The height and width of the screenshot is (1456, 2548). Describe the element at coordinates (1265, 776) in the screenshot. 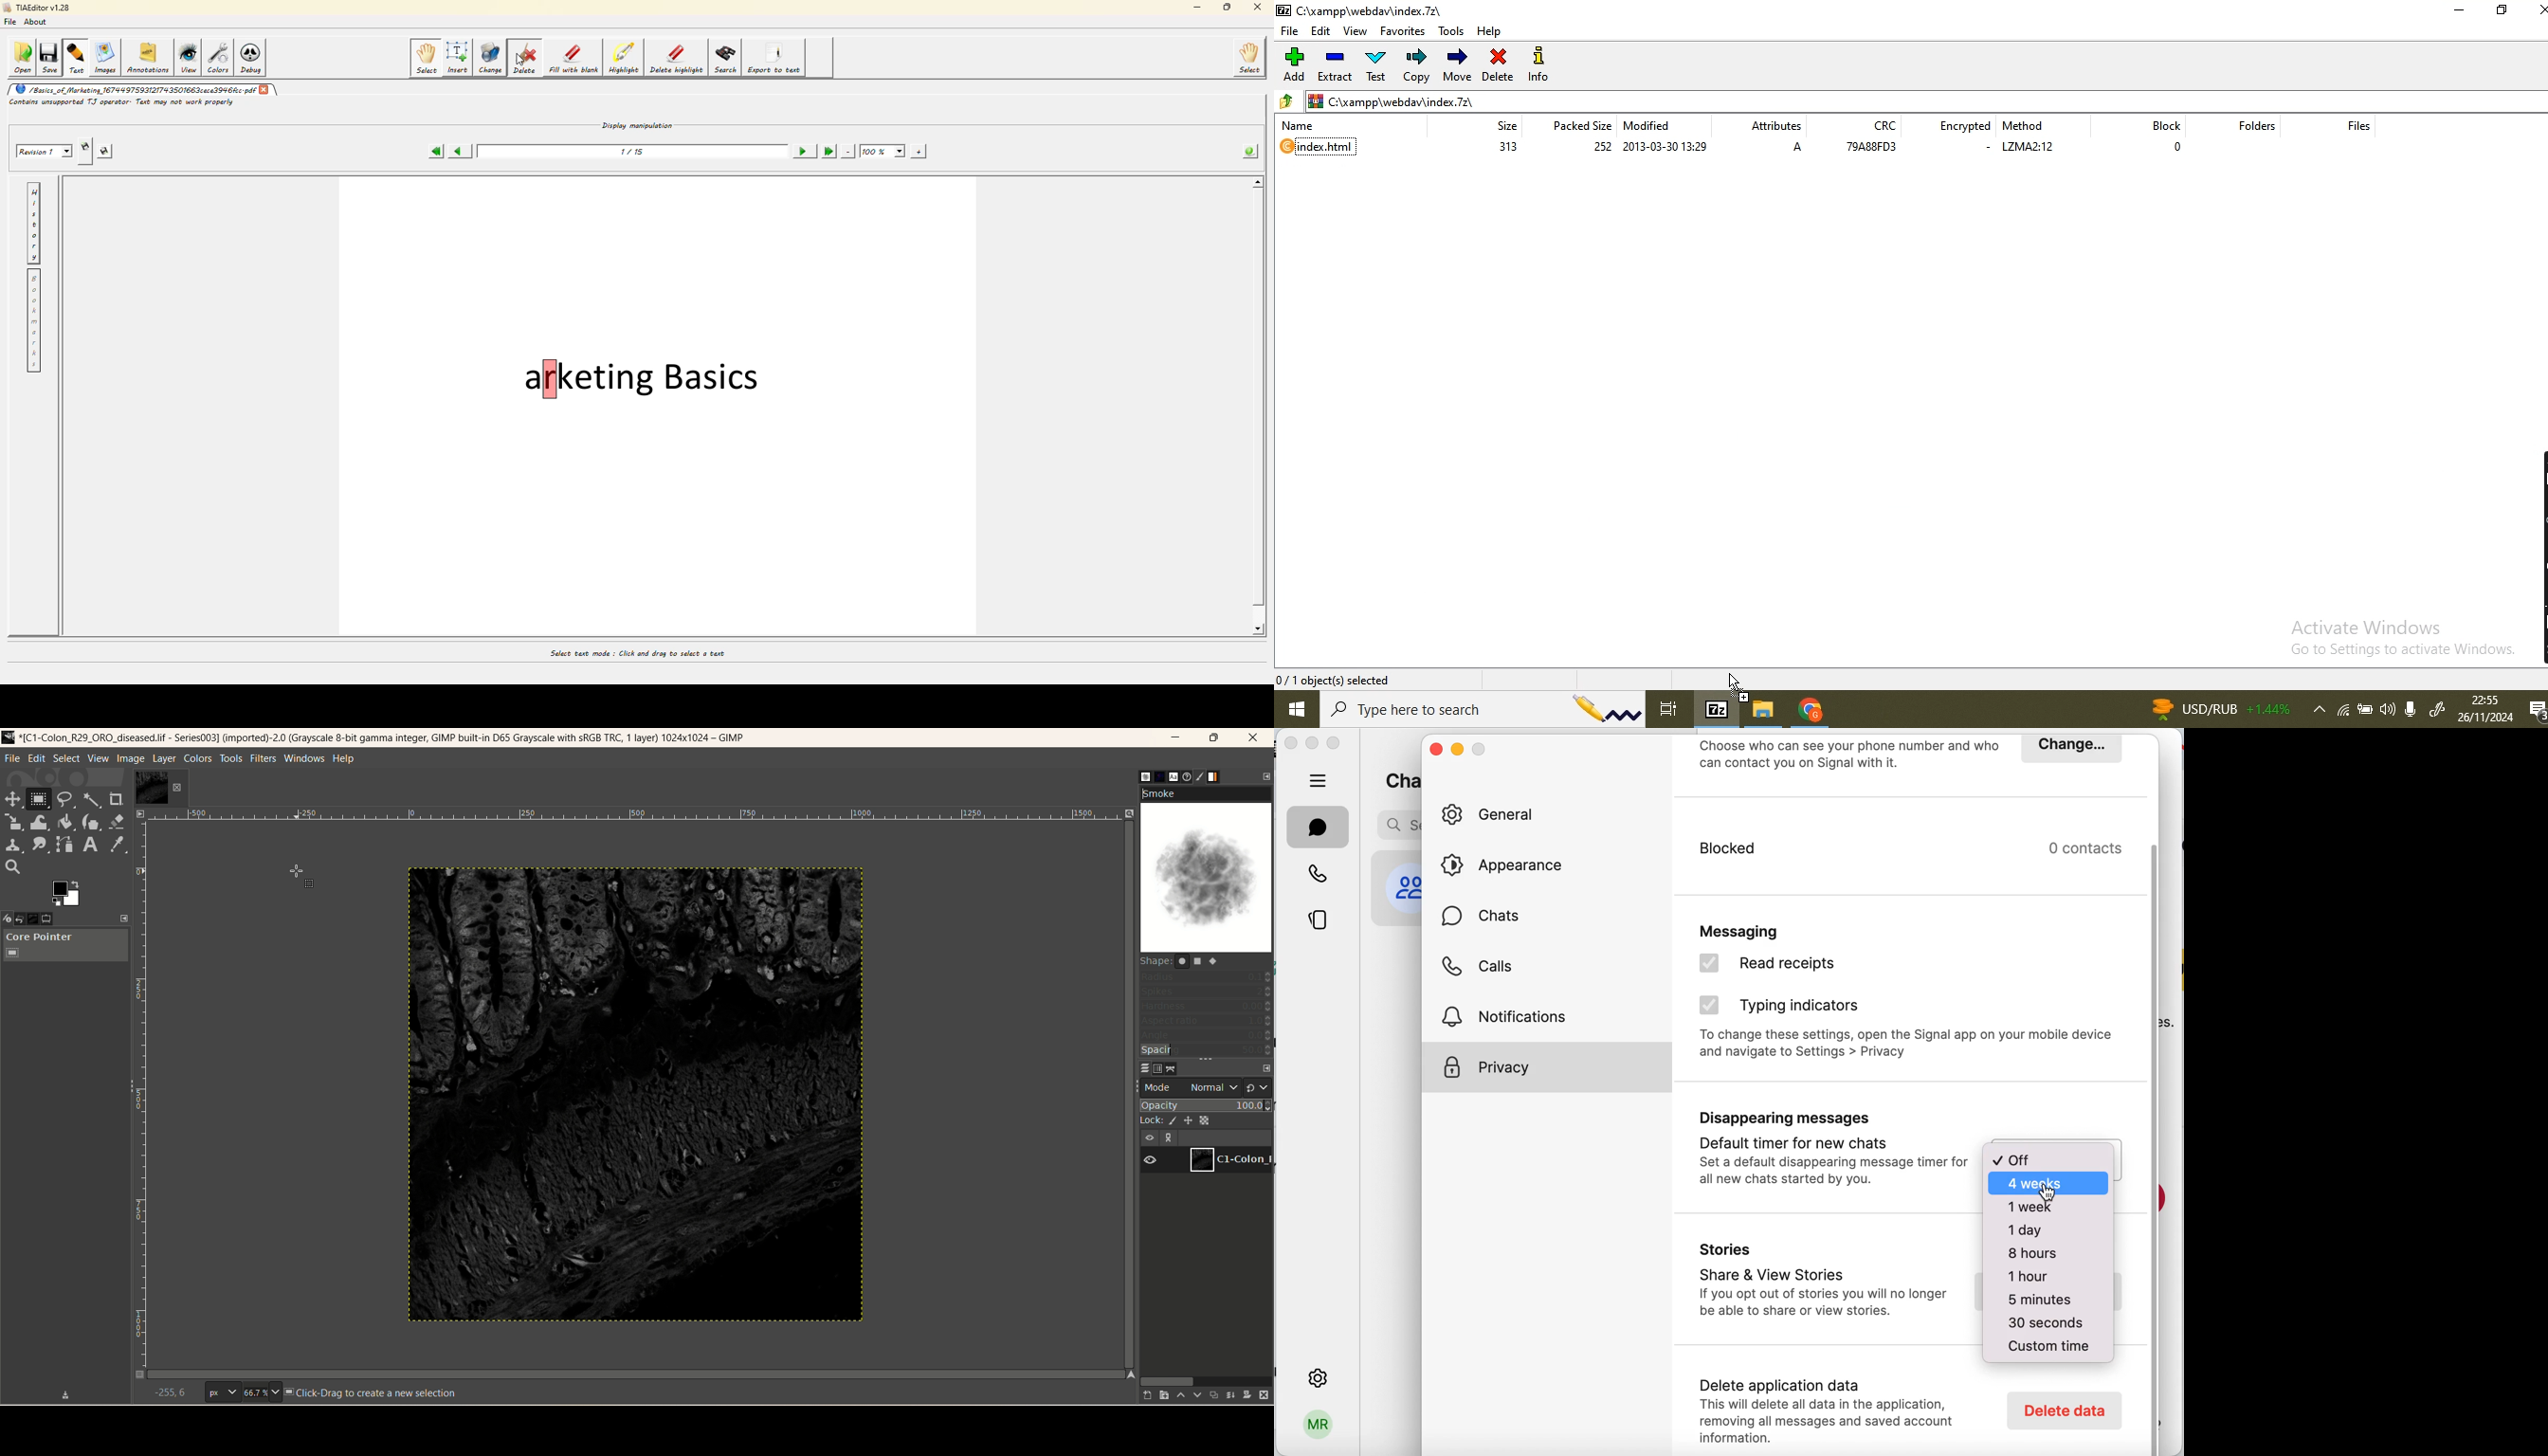

I see `configure this tab` at that location.